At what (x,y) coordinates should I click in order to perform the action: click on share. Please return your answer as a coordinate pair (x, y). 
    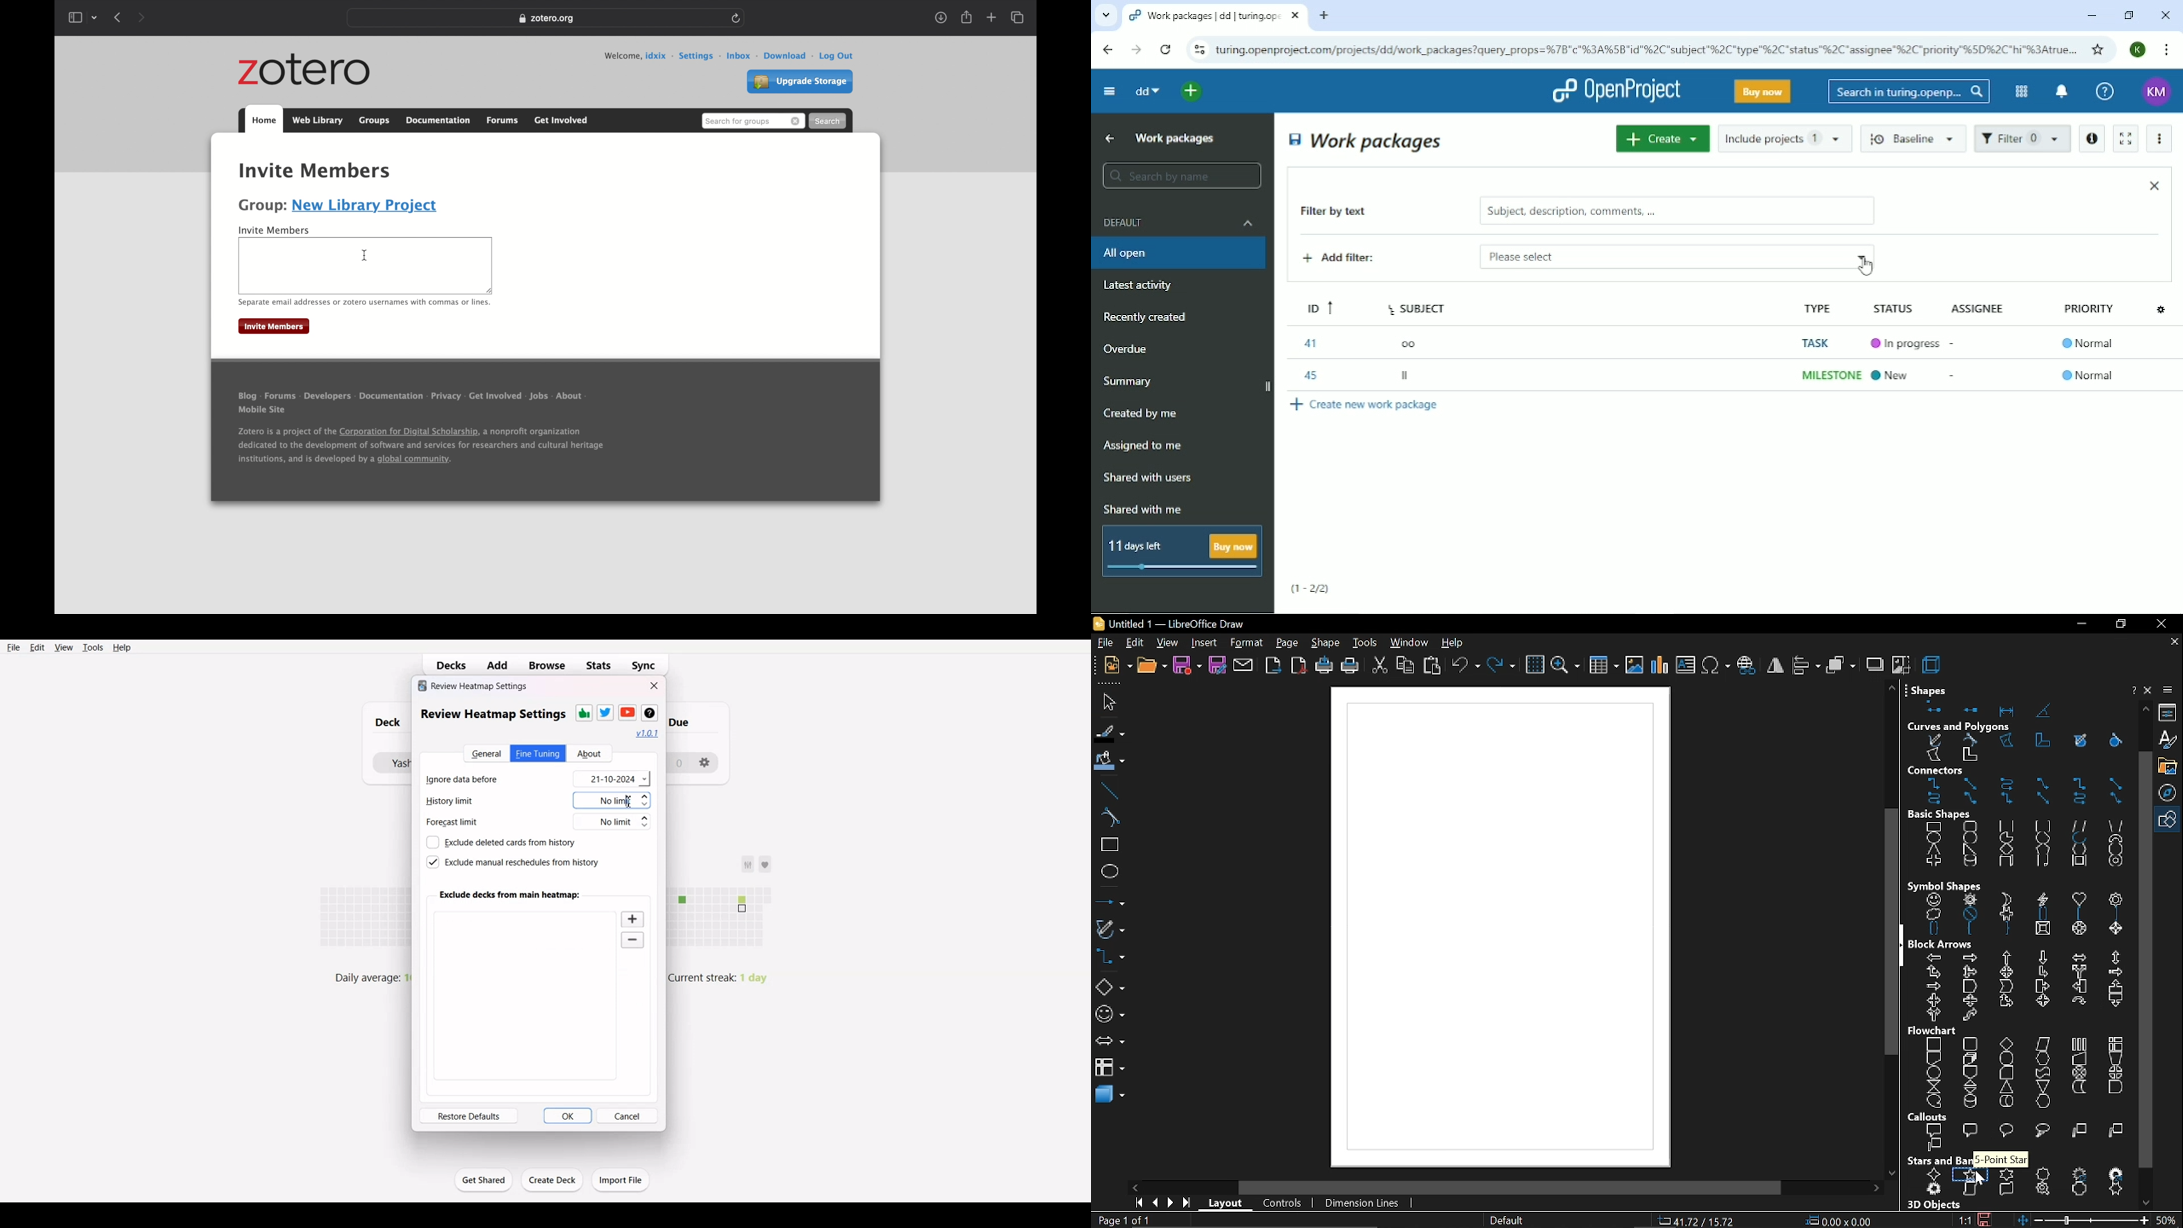
    Looking at the image, I should click on (966, 17).